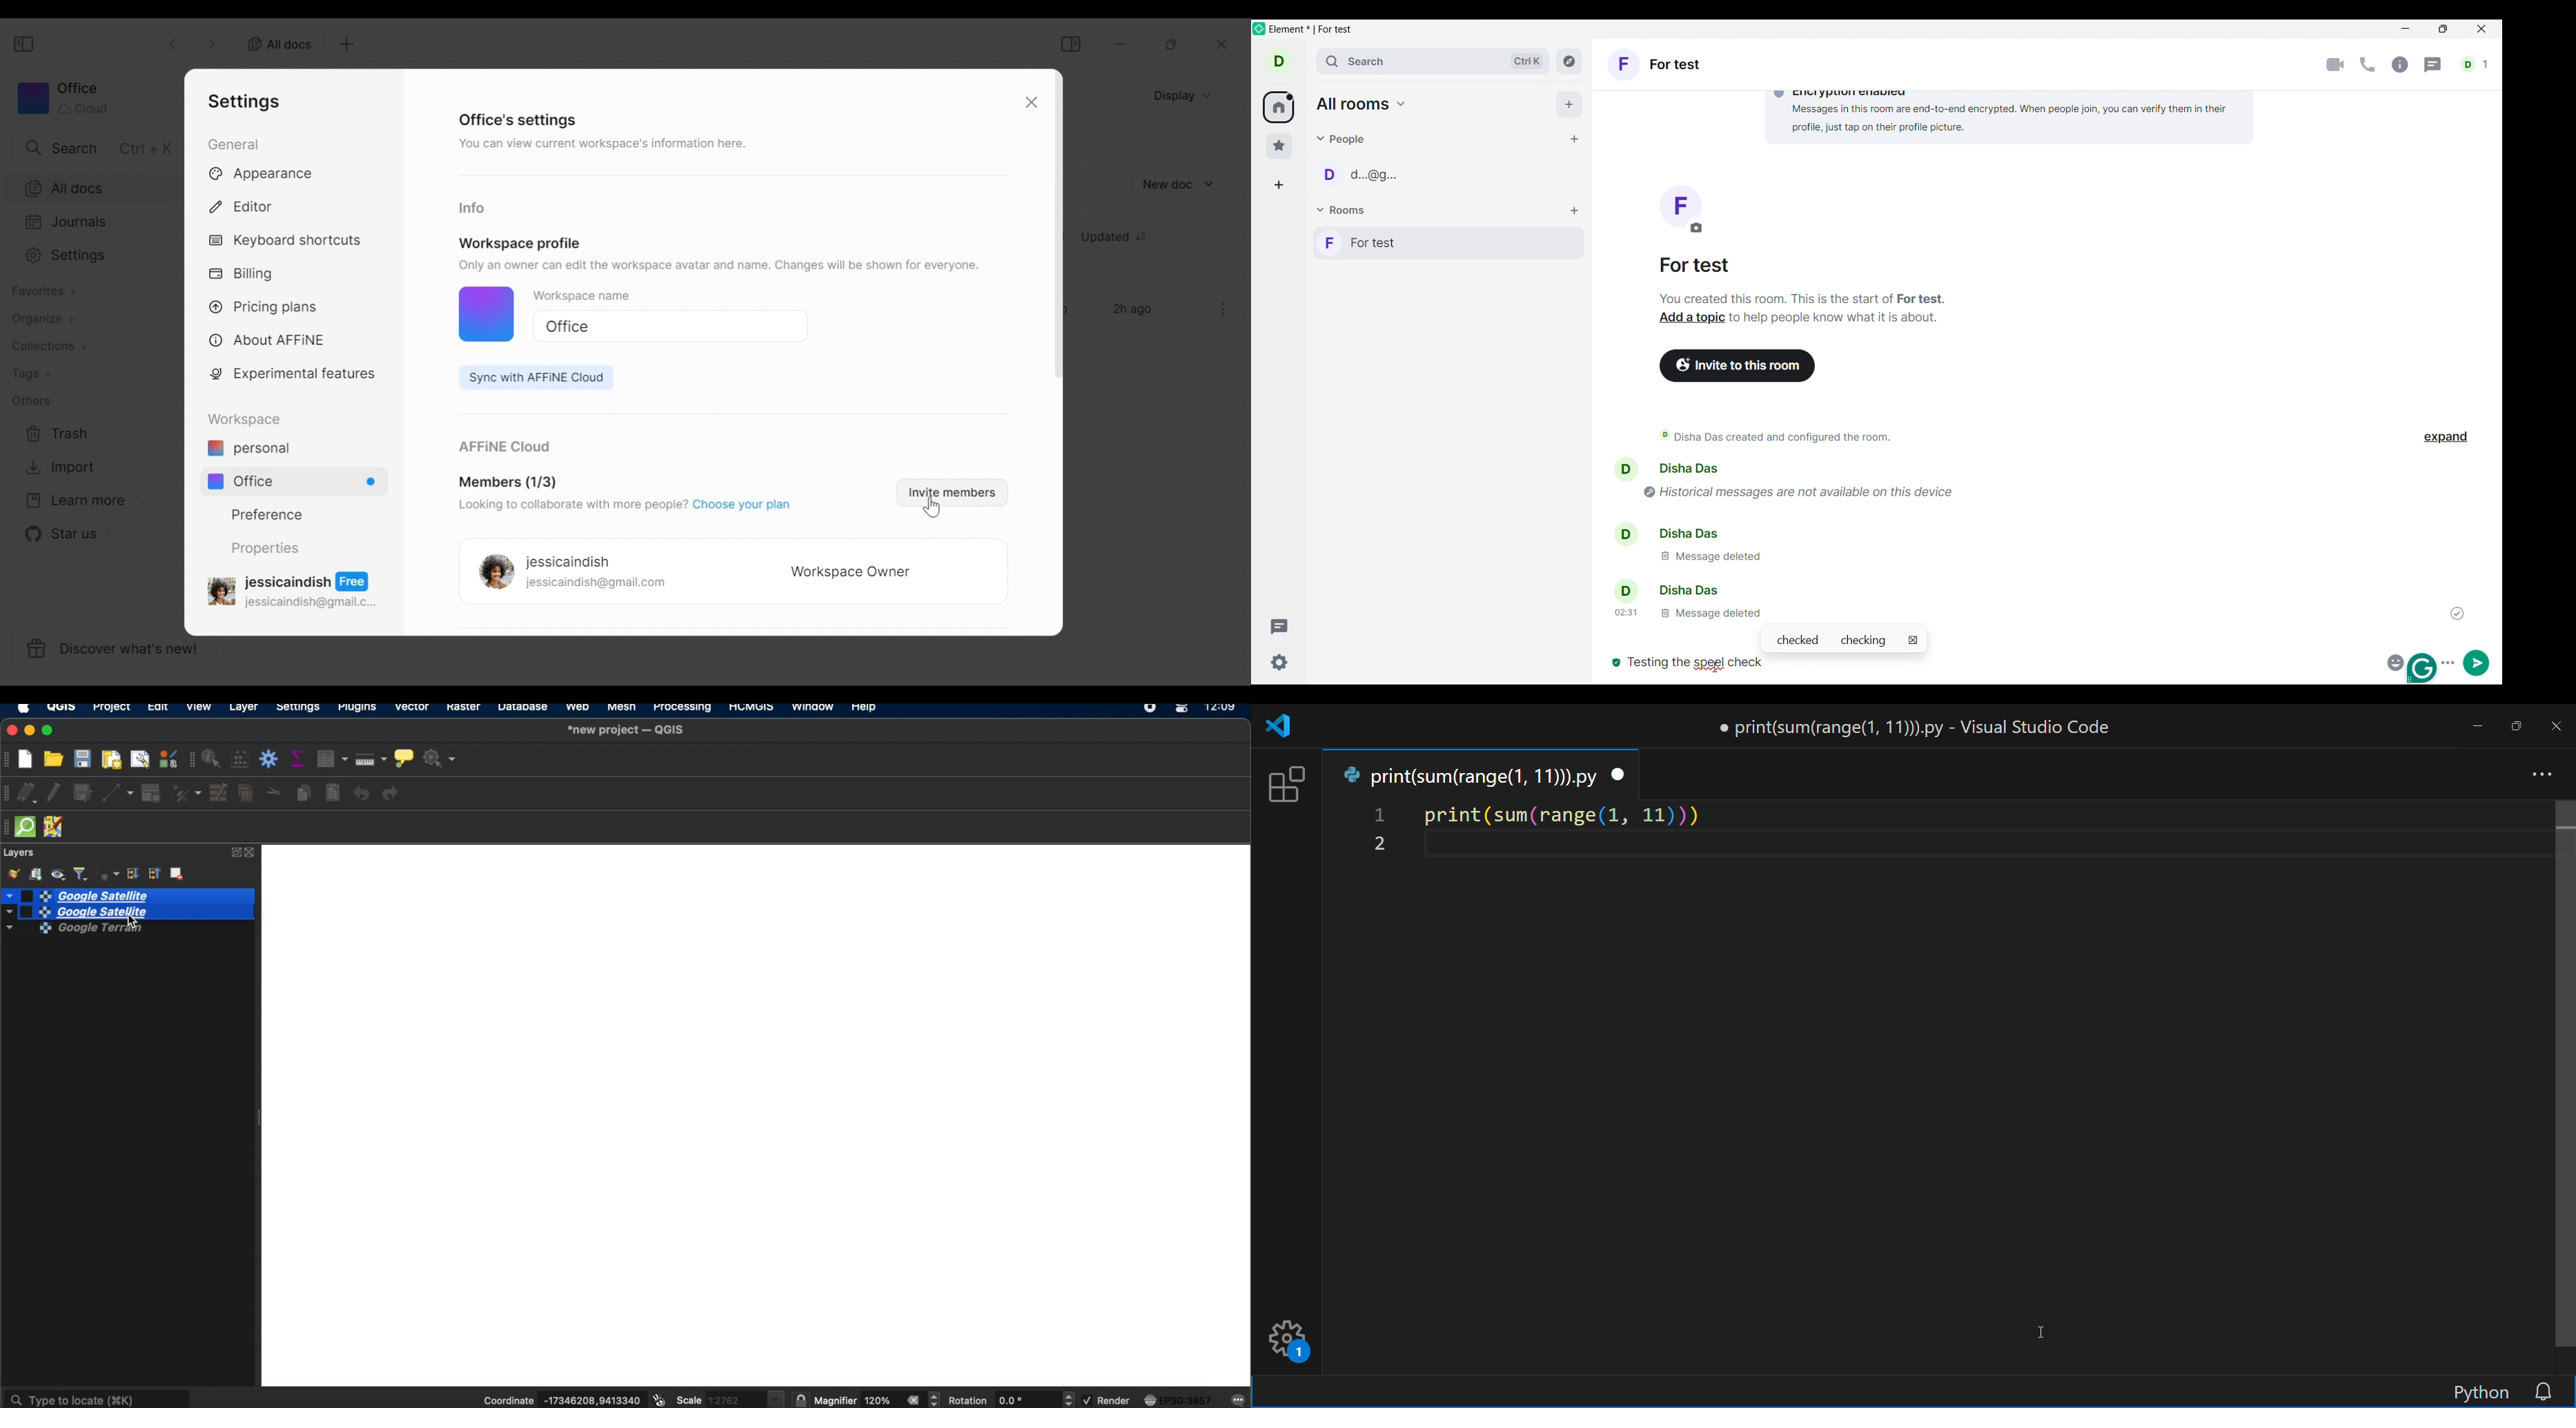 This screenshot has width=2576, height=1428. Describe the element at coordinates (750, 709) in the screenshot. I see `HCMGIS` at that location.